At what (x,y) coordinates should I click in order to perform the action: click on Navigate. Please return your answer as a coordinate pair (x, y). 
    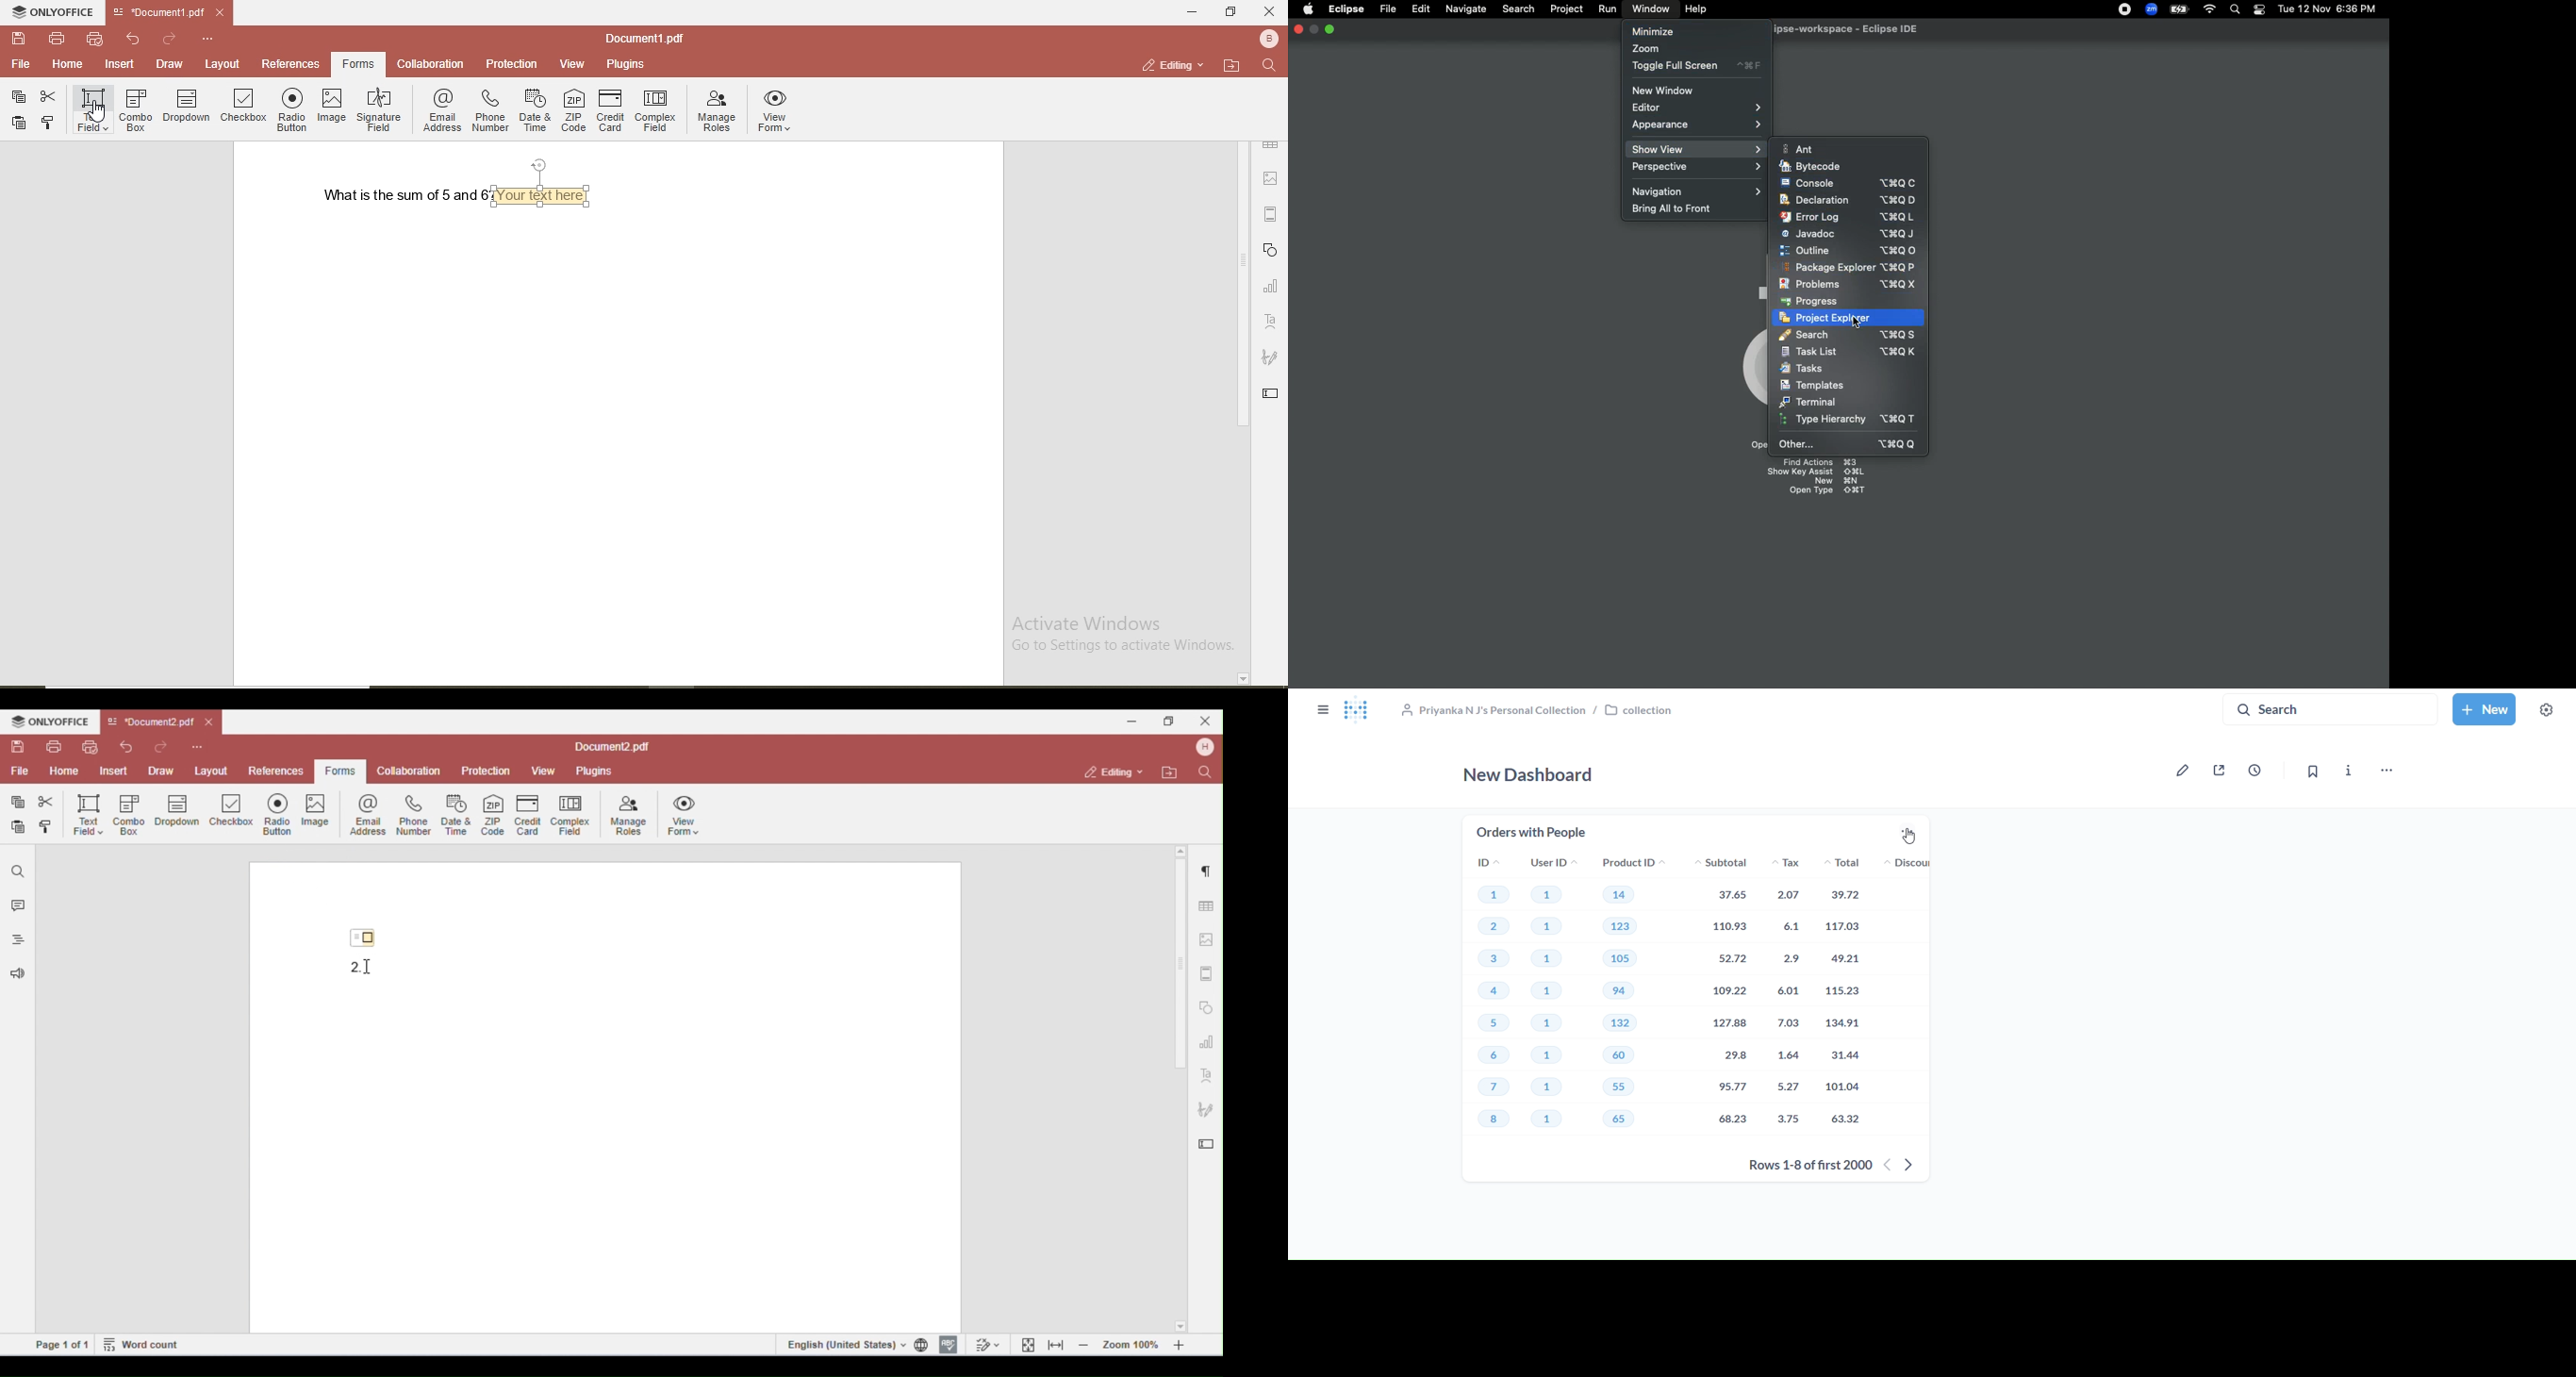
    Looking at the image, I should click on (1467, 9).